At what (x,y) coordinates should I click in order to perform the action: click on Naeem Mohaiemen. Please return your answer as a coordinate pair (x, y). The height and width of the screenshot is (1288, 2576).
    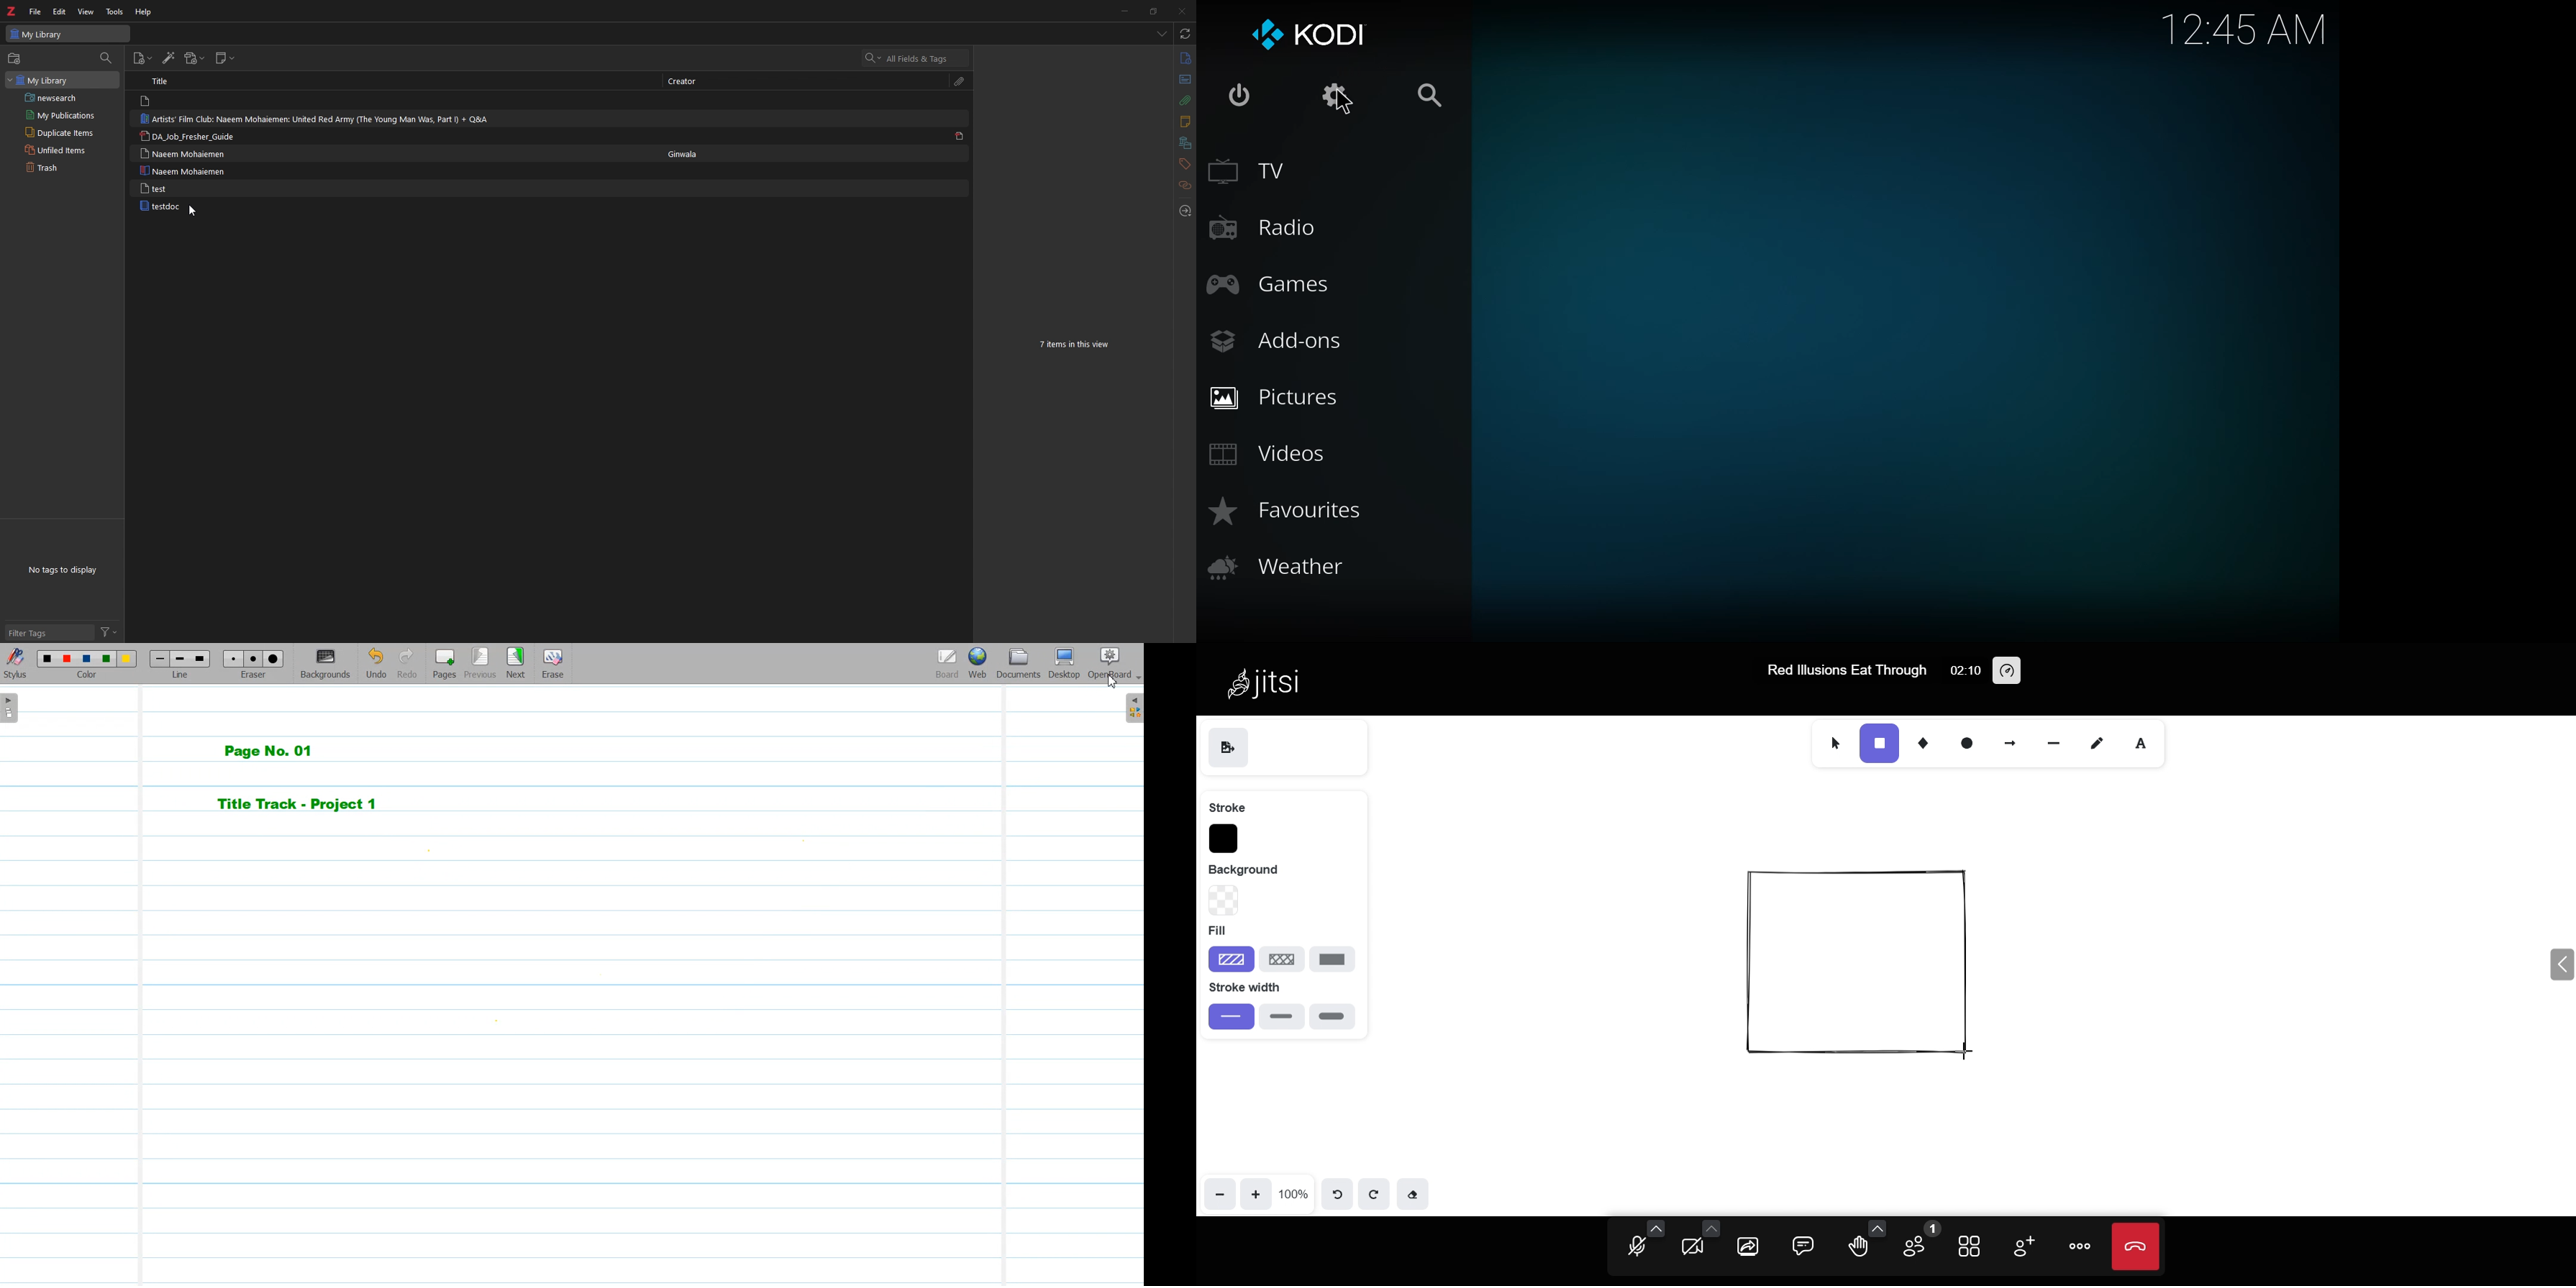
    Looking at the image, I should click on (183, 153).